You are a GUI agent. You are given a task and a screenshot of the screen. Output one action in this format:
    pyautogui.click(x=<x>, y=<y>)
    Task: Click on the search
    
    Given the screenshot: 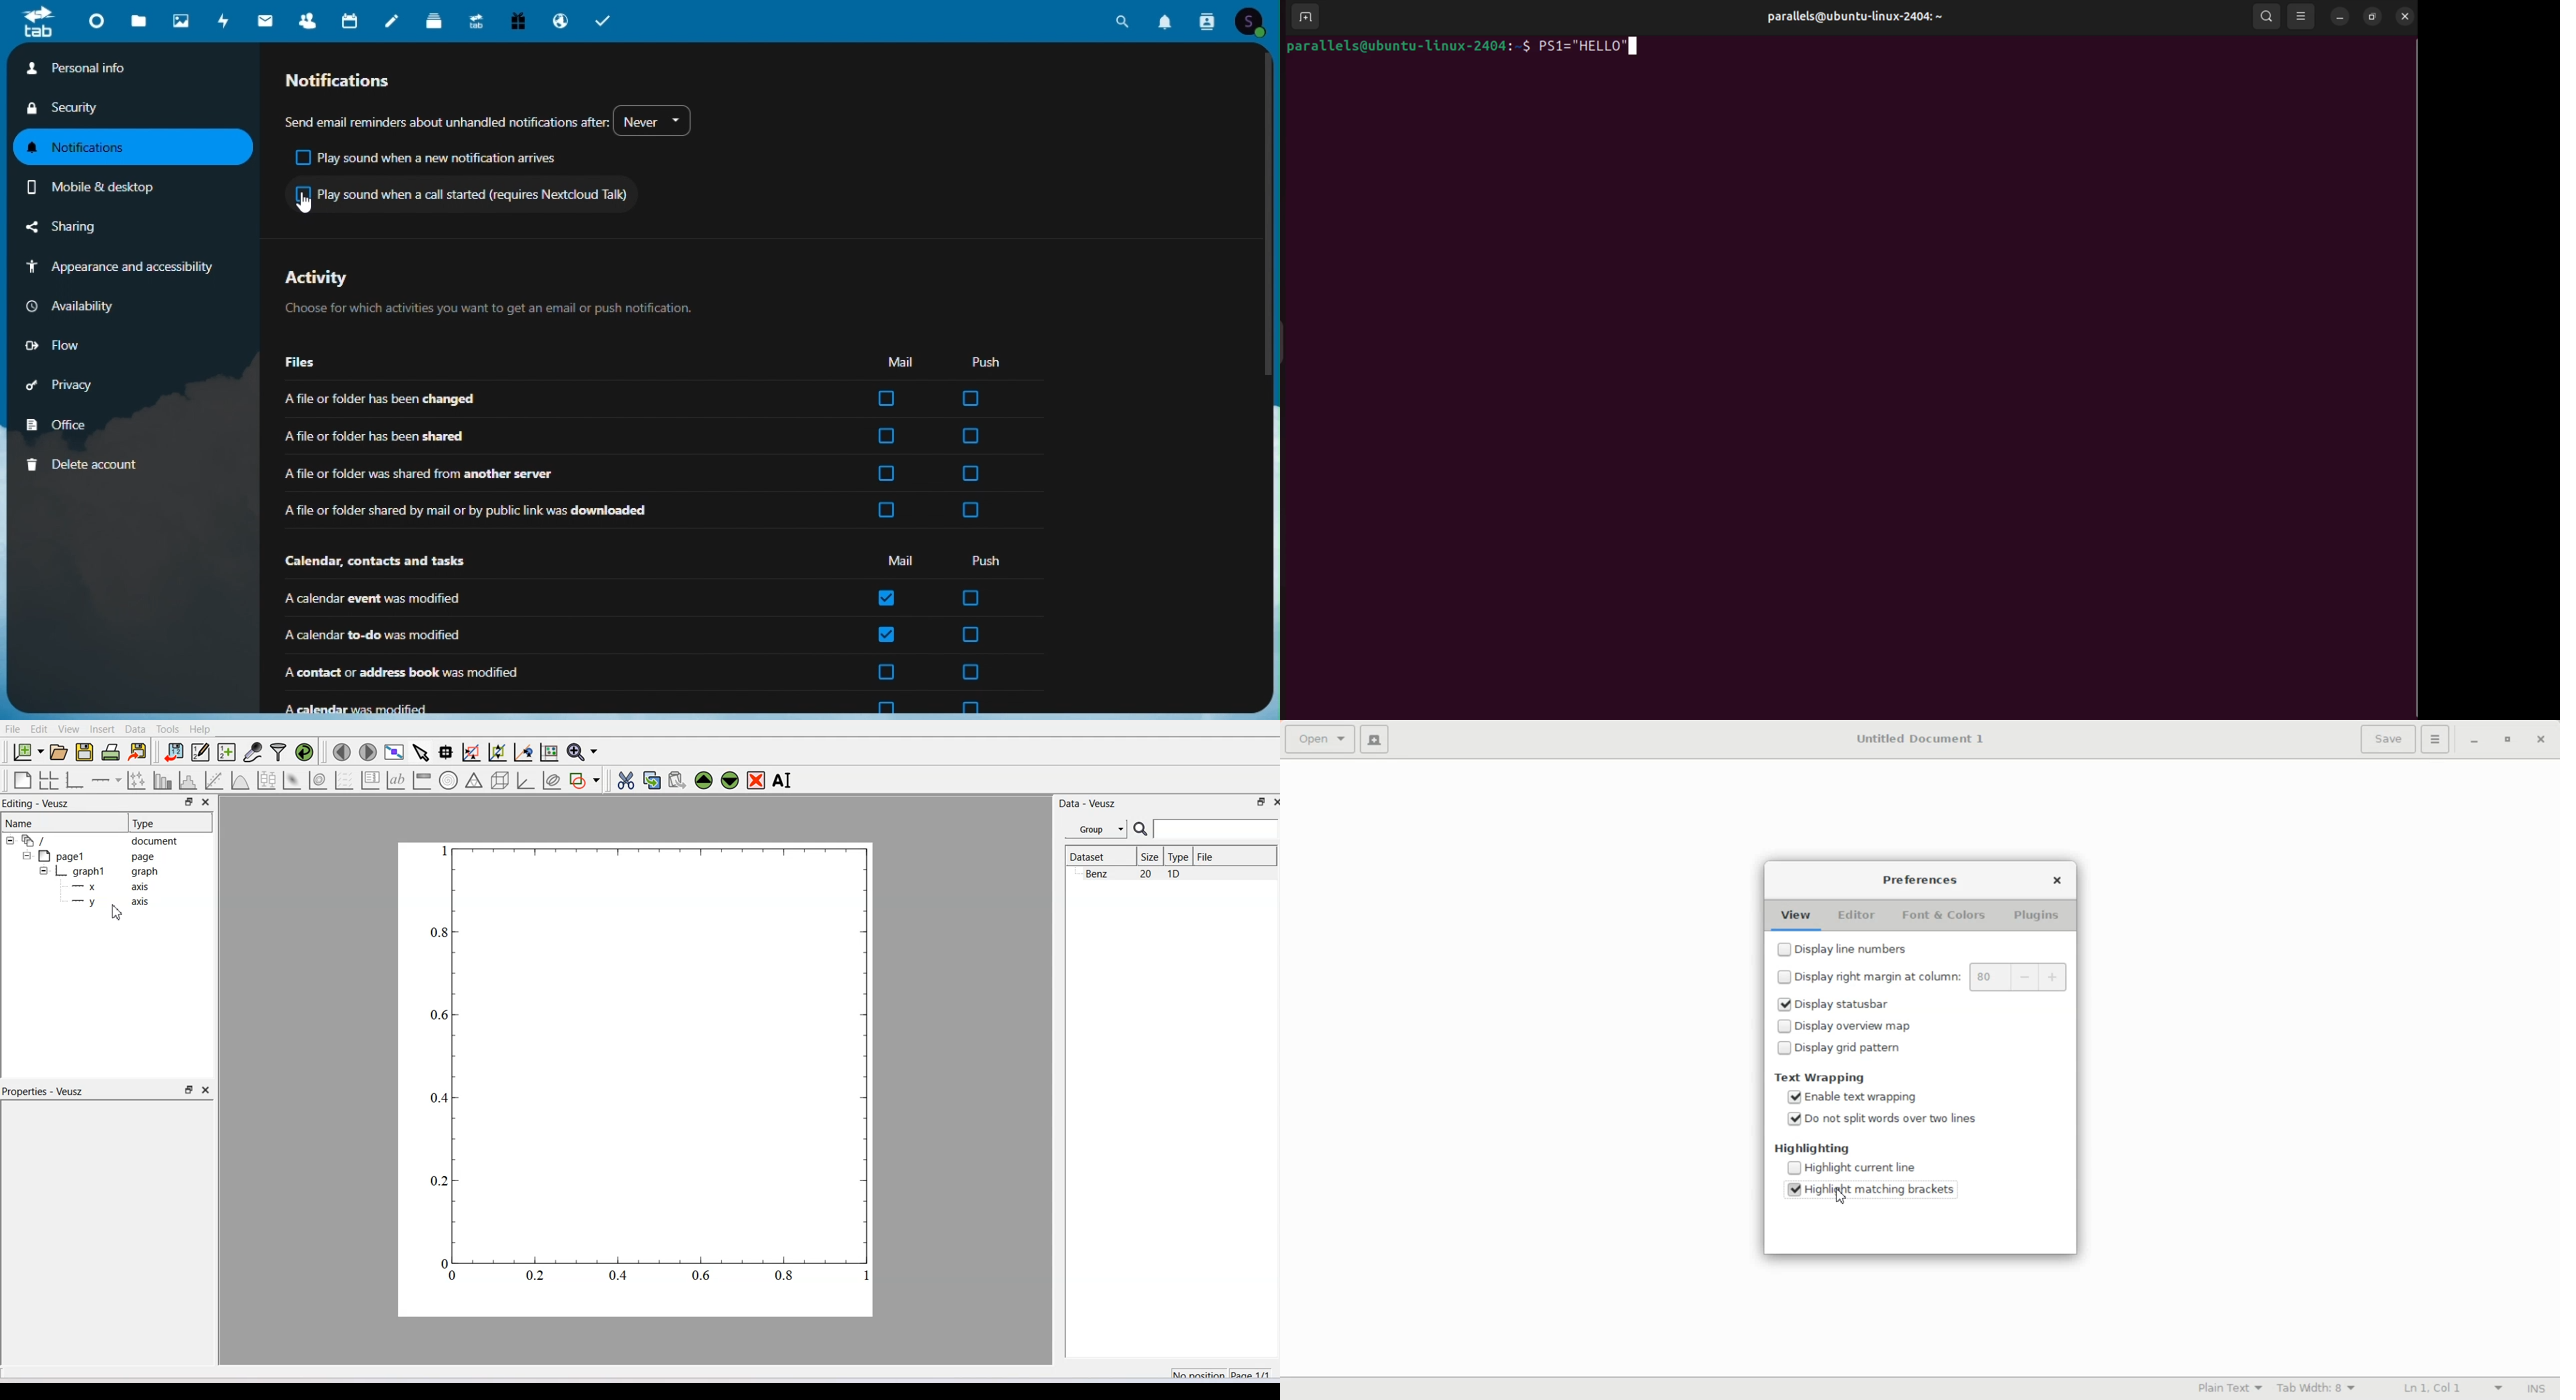 What is the action you would take?
    pyautogui.click(x=2264, y=17)
    